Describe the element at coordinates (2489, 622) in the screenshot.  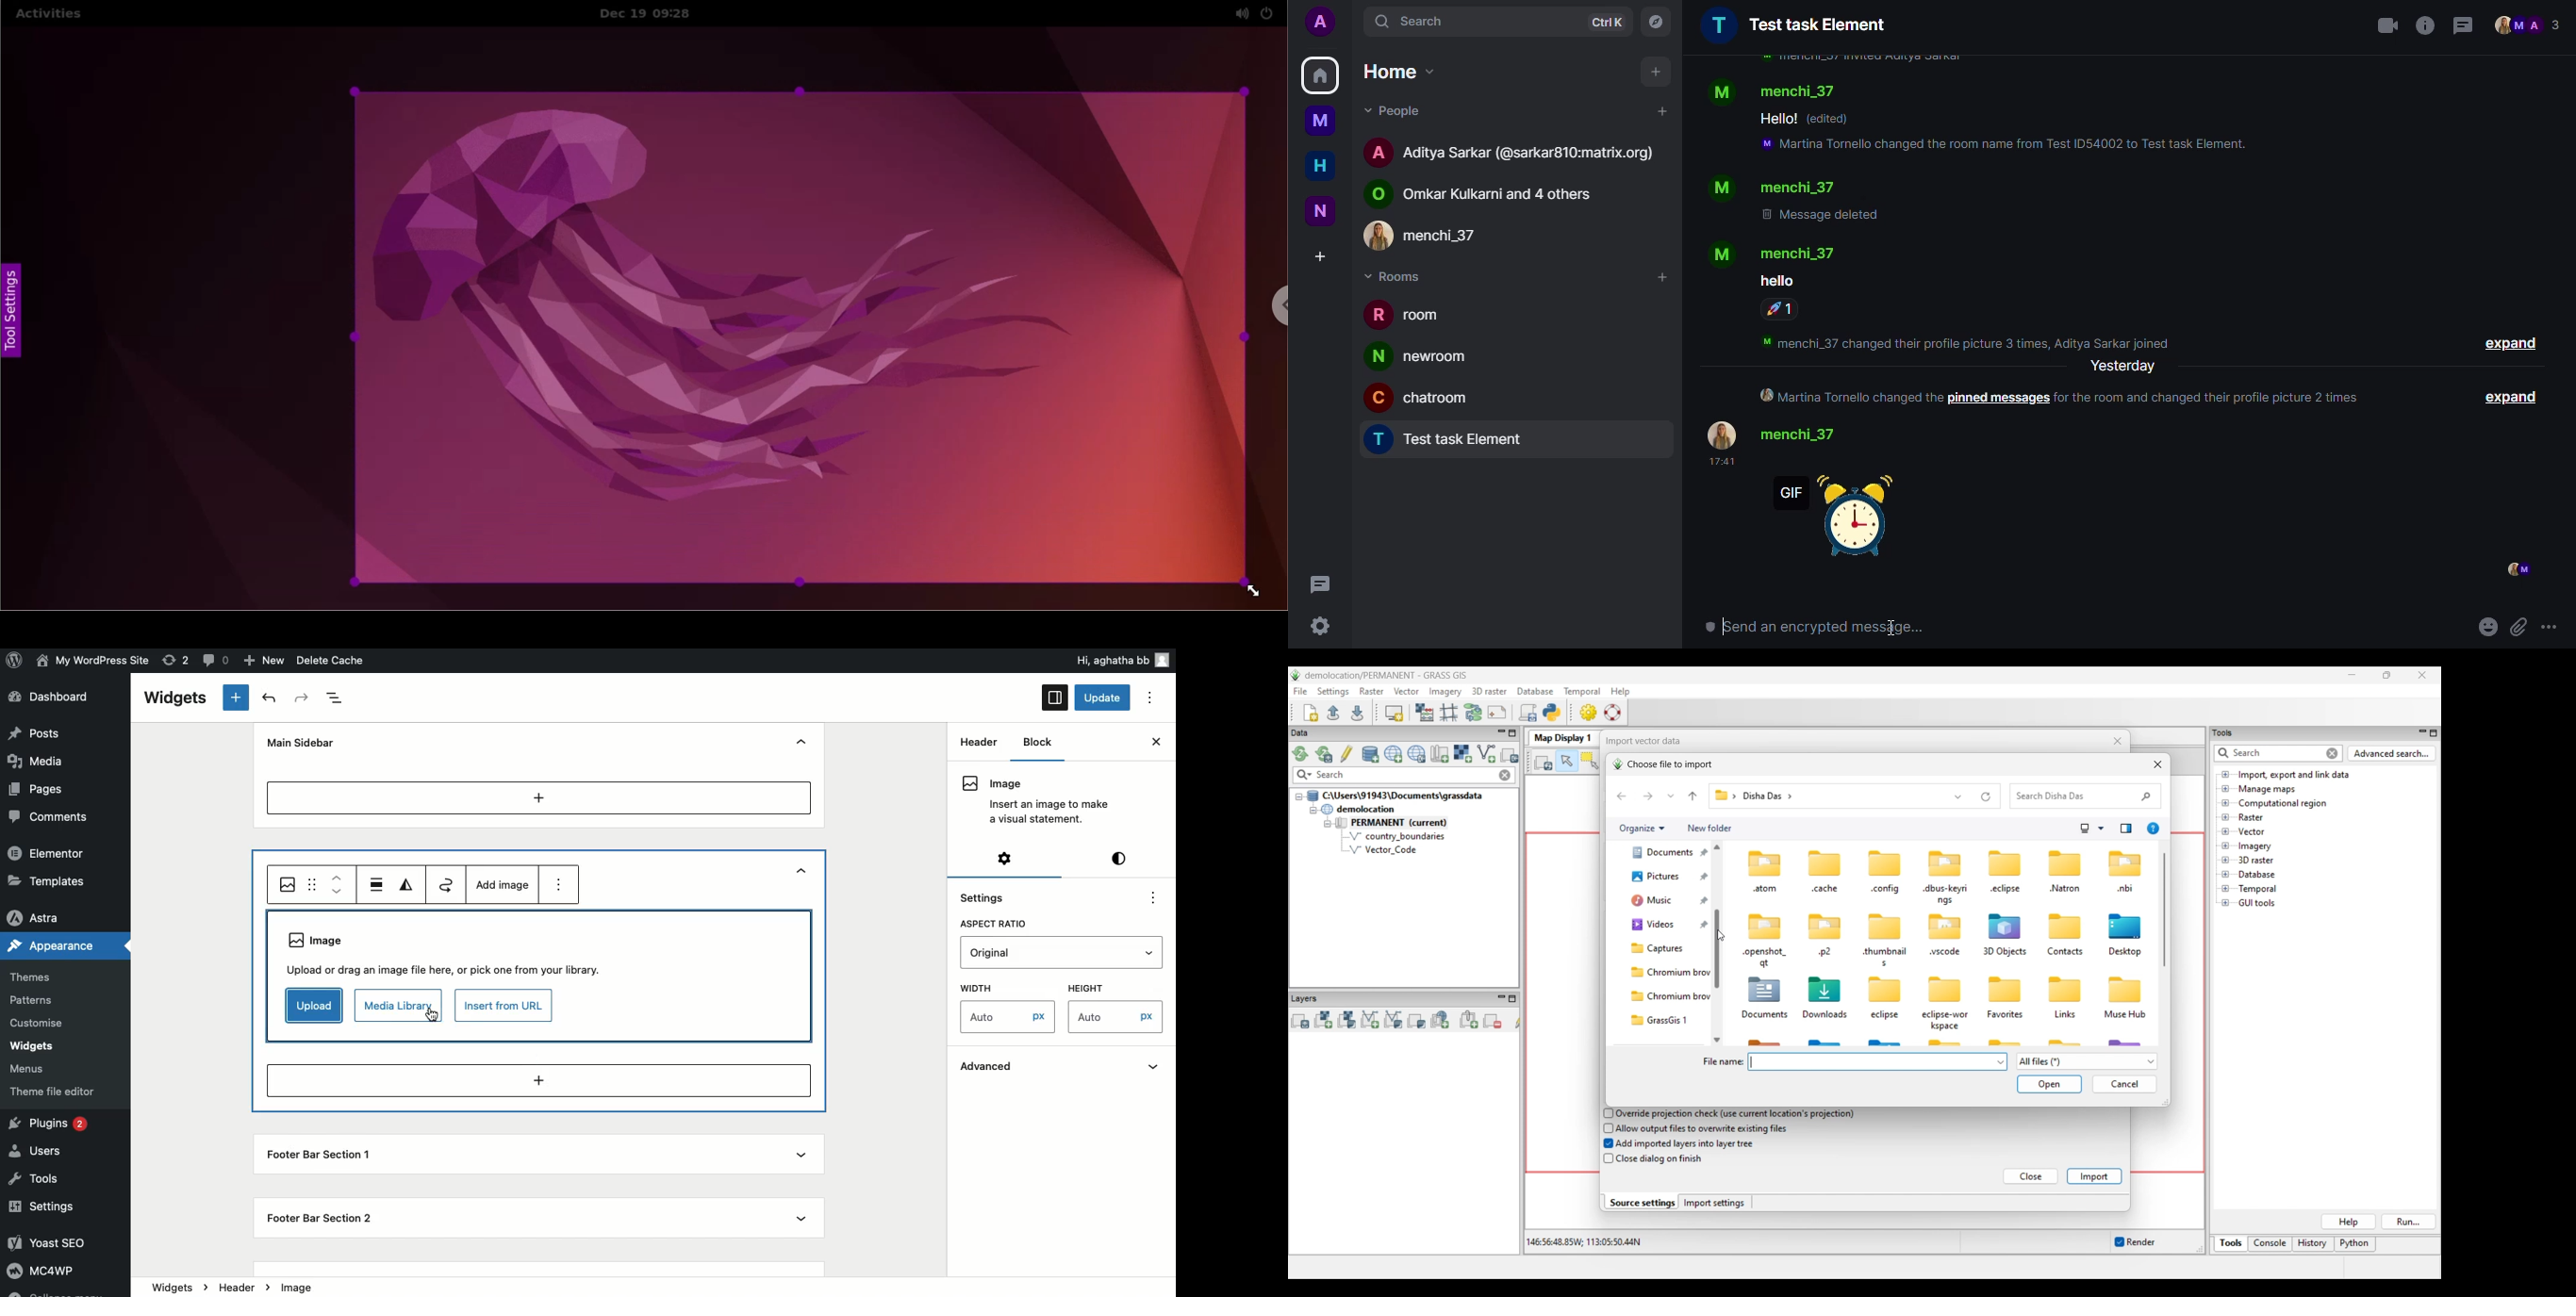
I see `emoji` at that location.